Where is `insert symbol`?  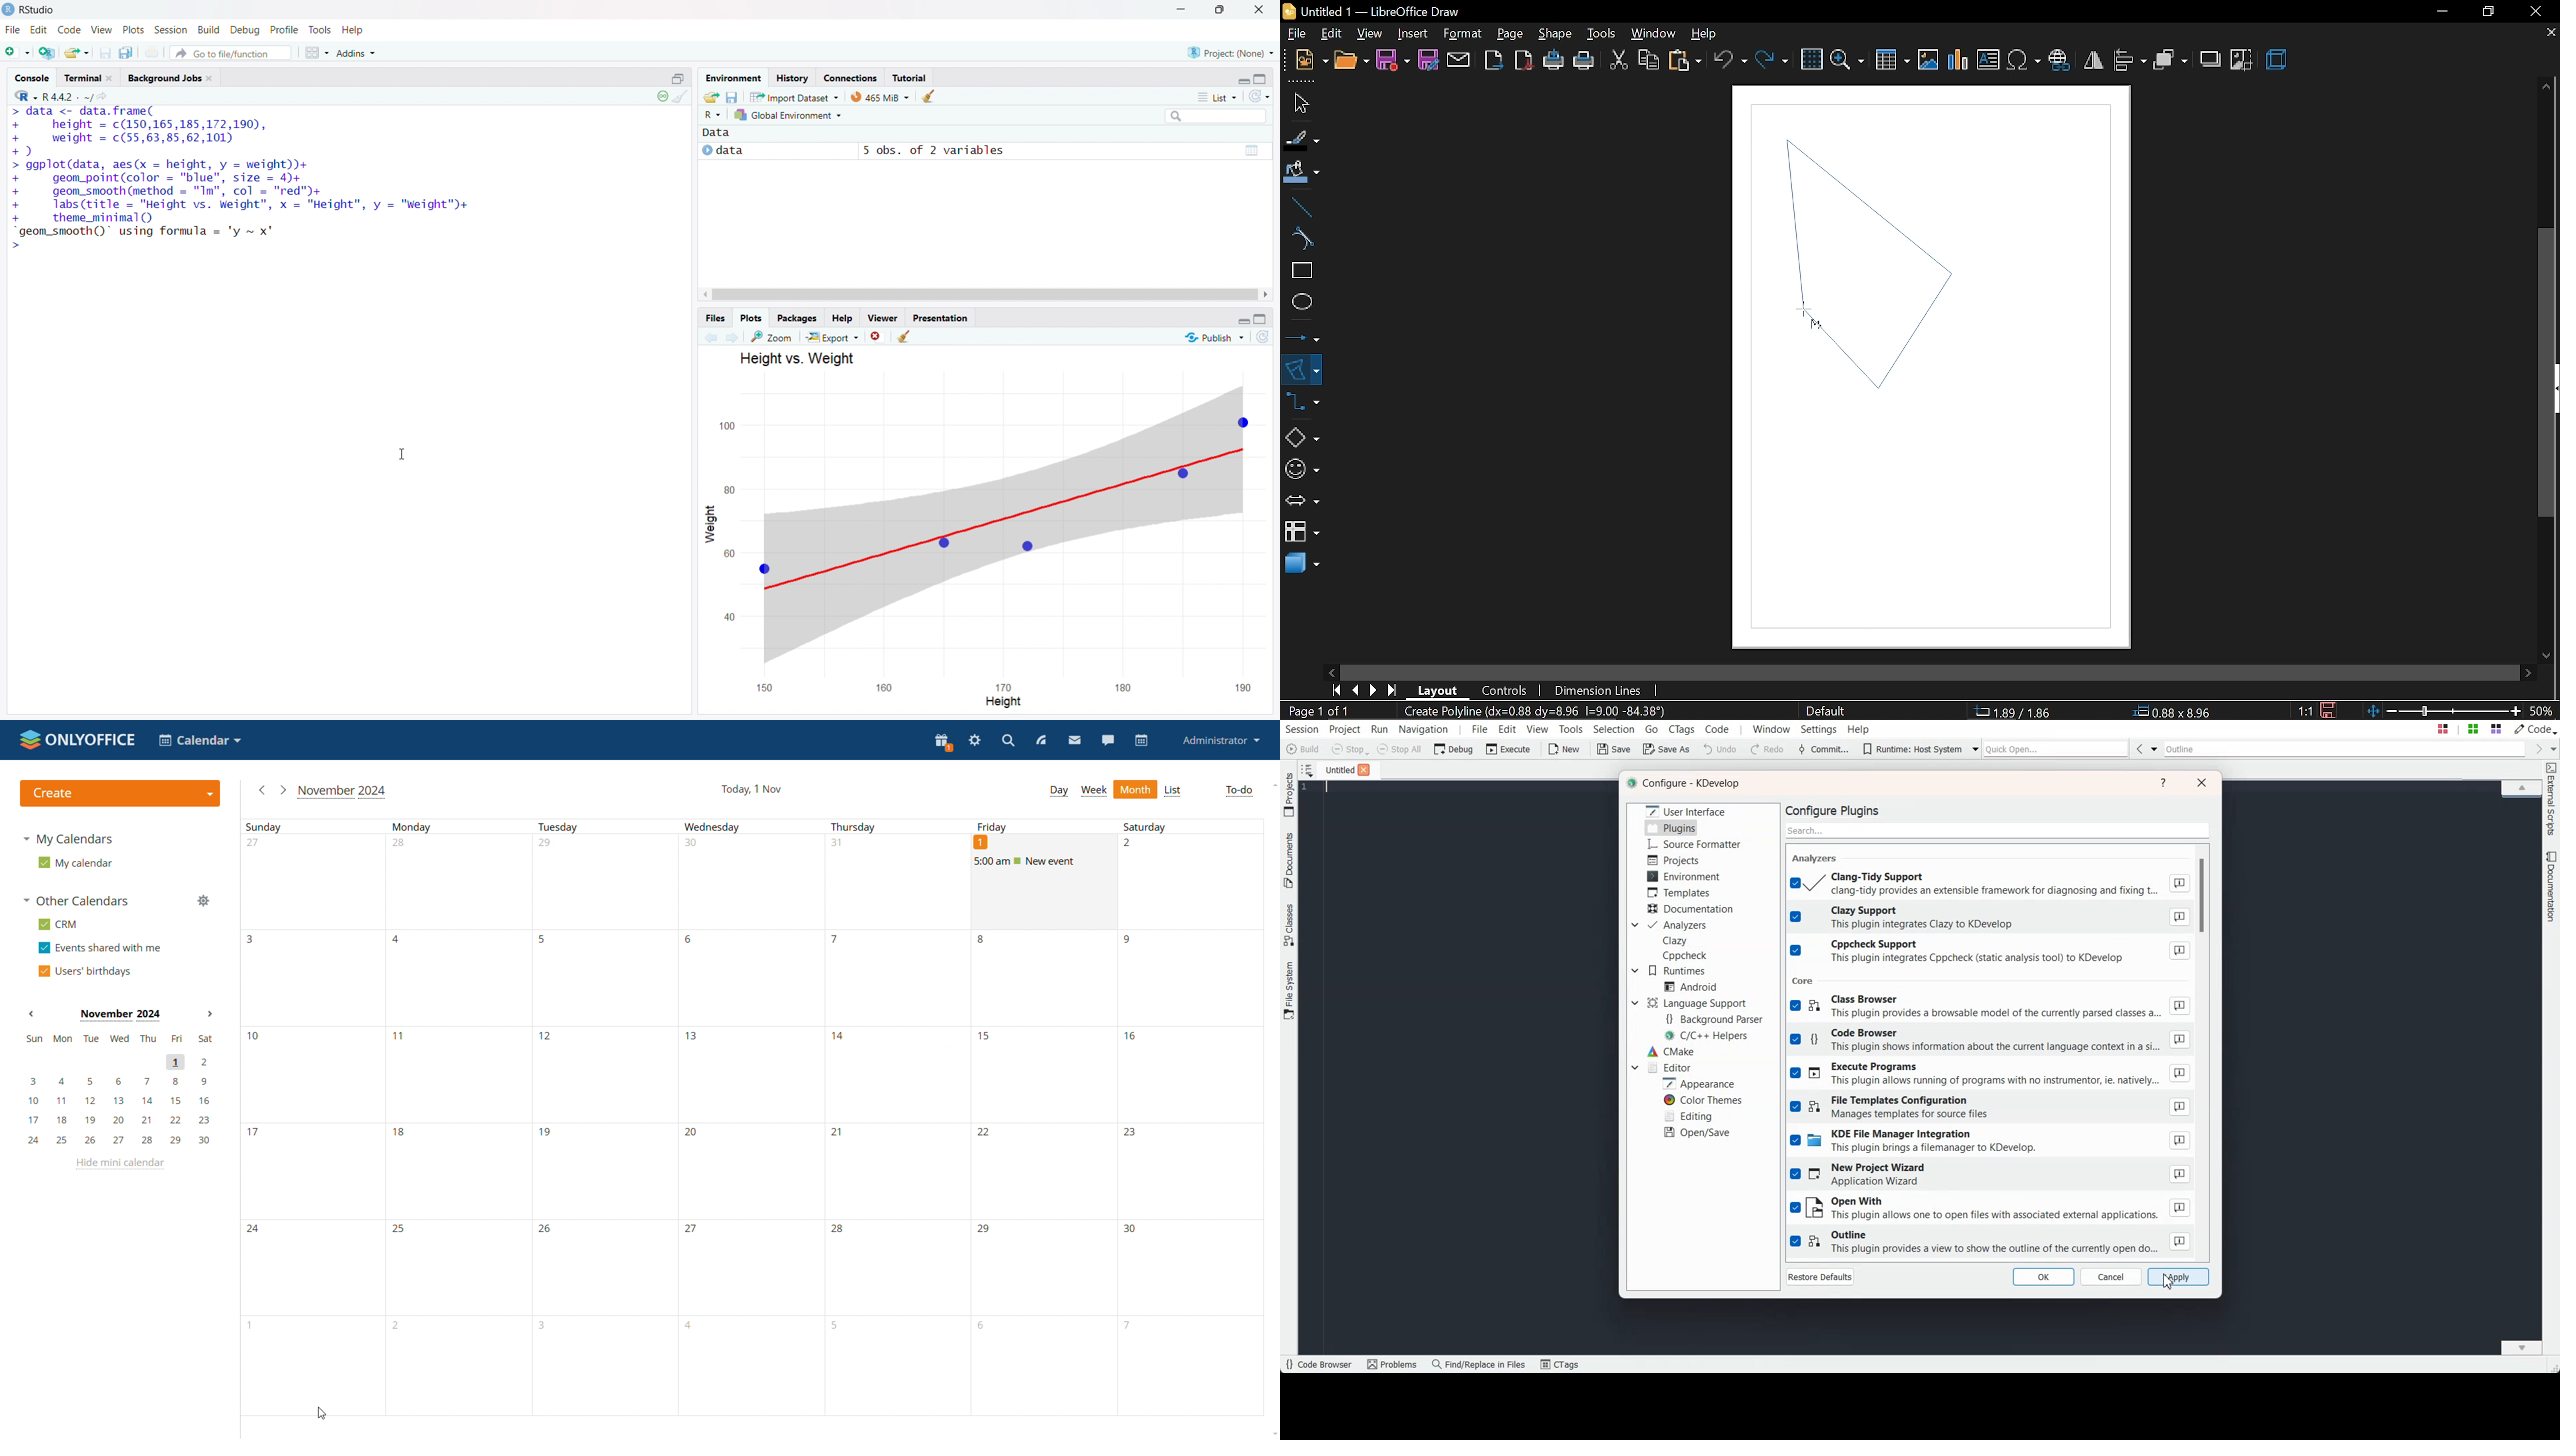
insert symbol is located at coordinates (2023, 60).